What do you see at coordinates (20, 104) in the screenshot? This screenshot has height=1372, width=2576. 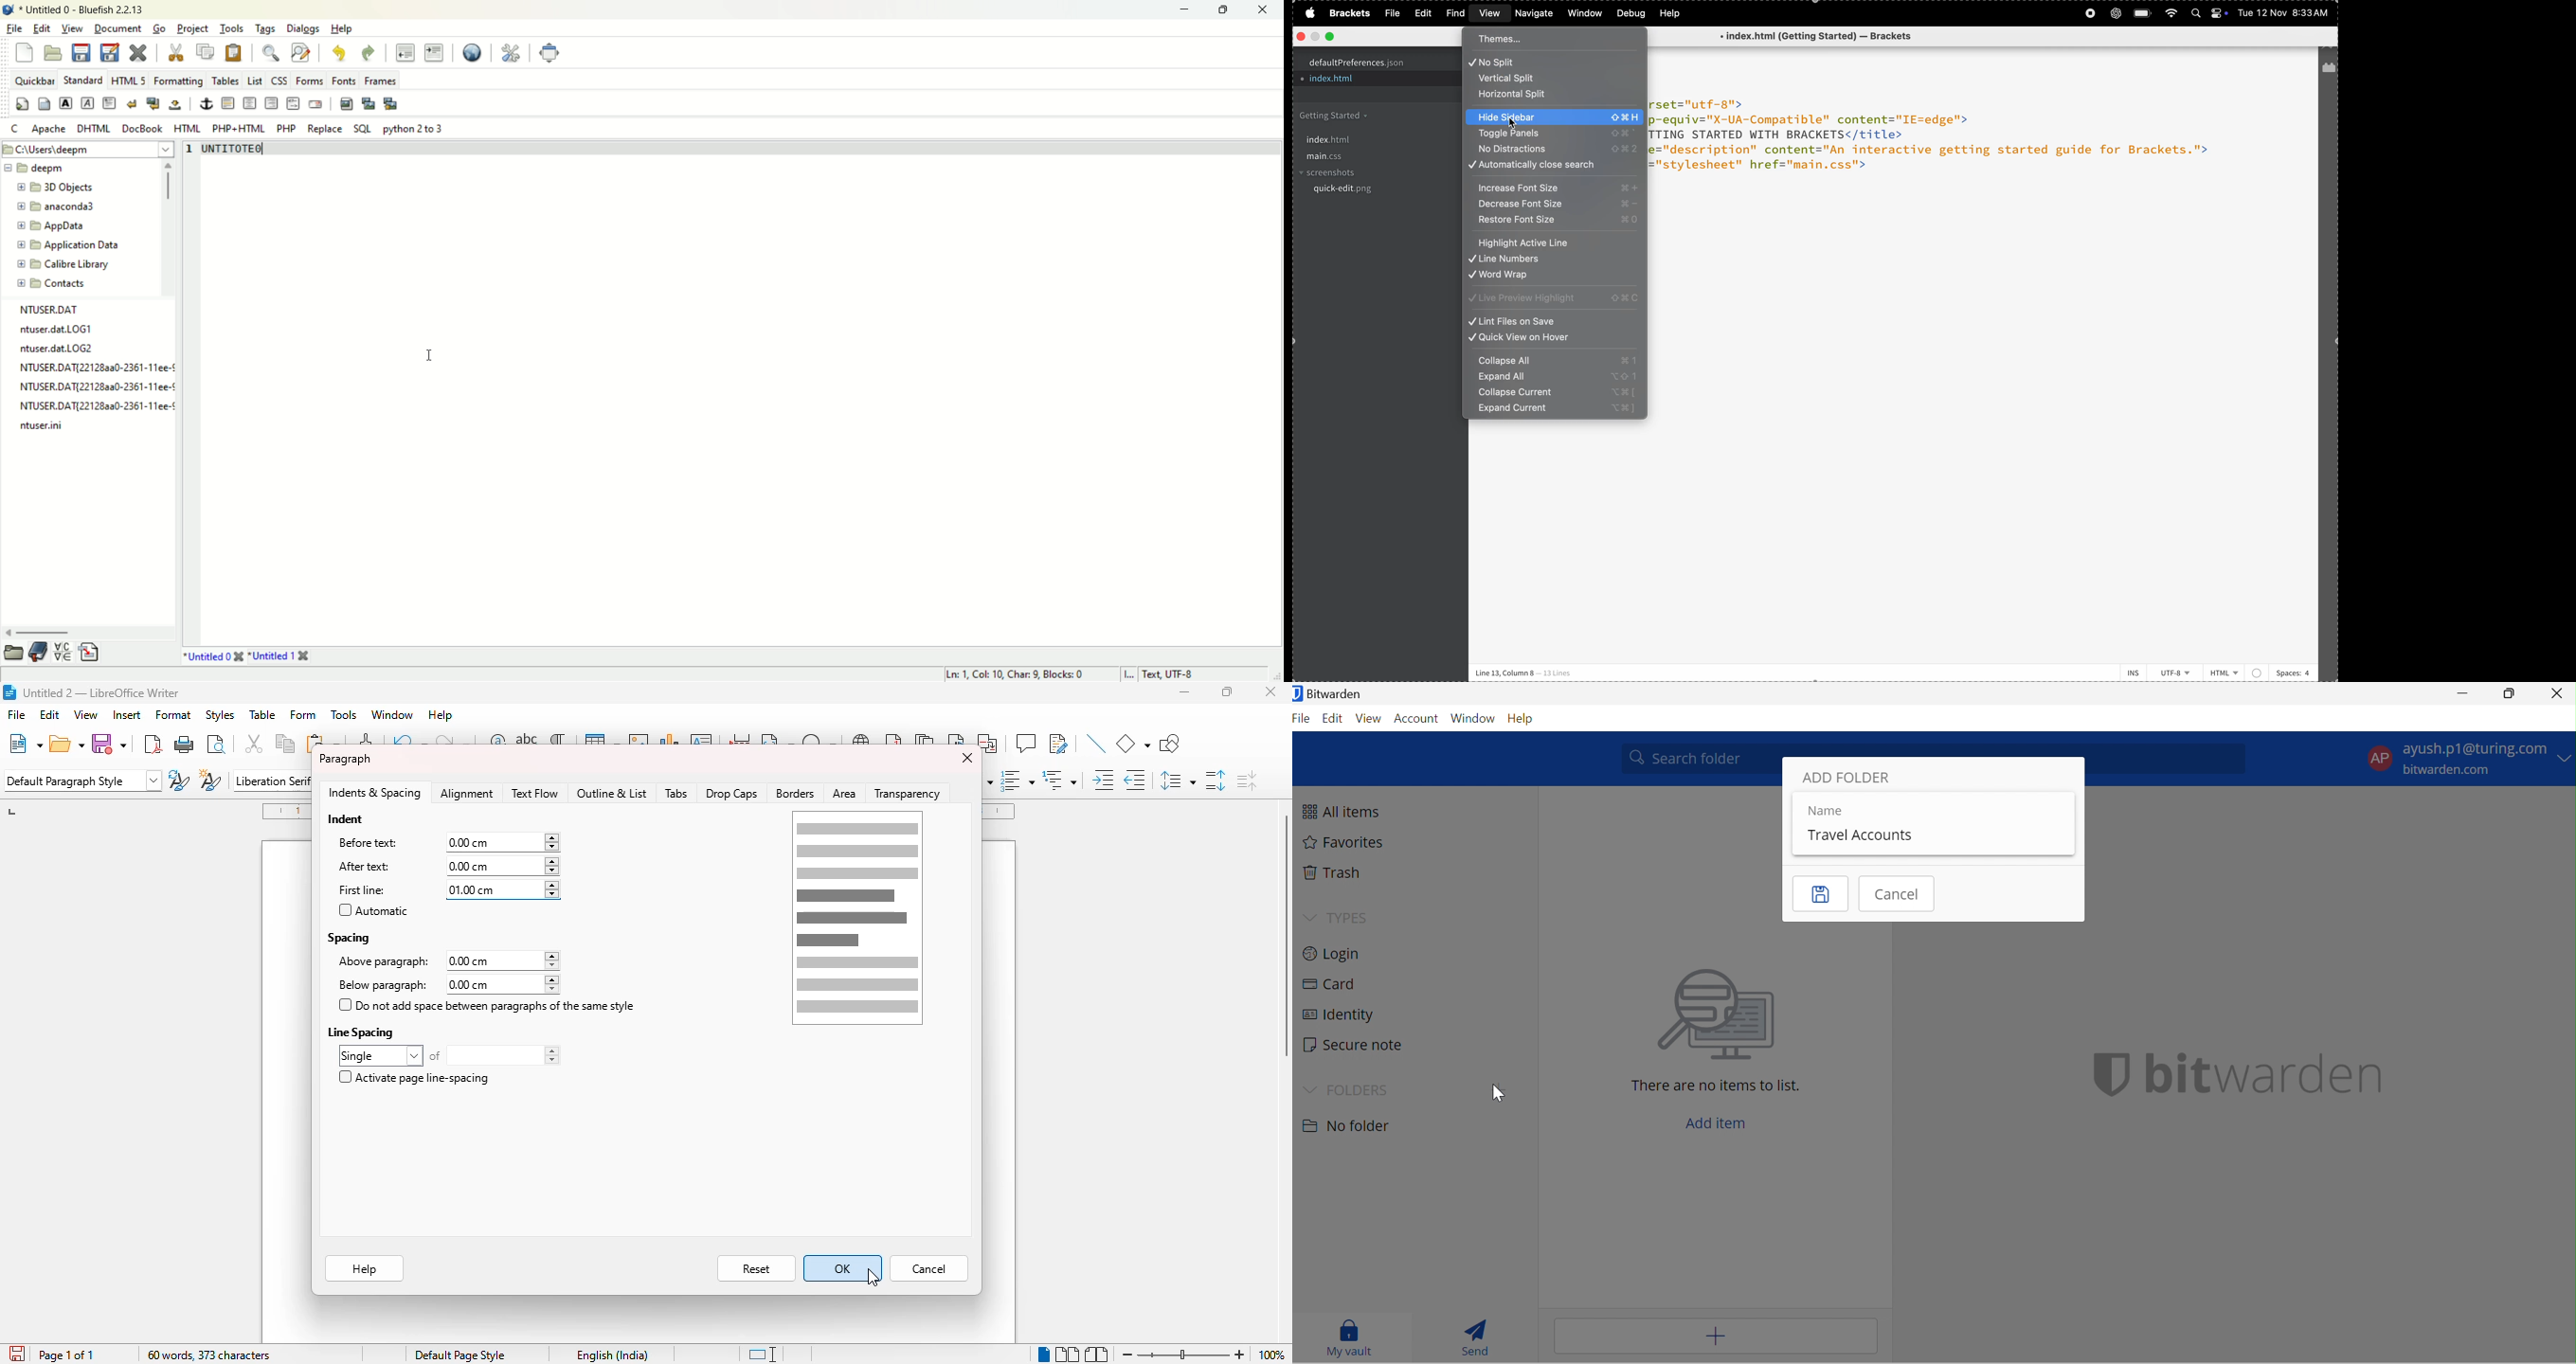 I see `quickstart` at bounding box center [20, 104].